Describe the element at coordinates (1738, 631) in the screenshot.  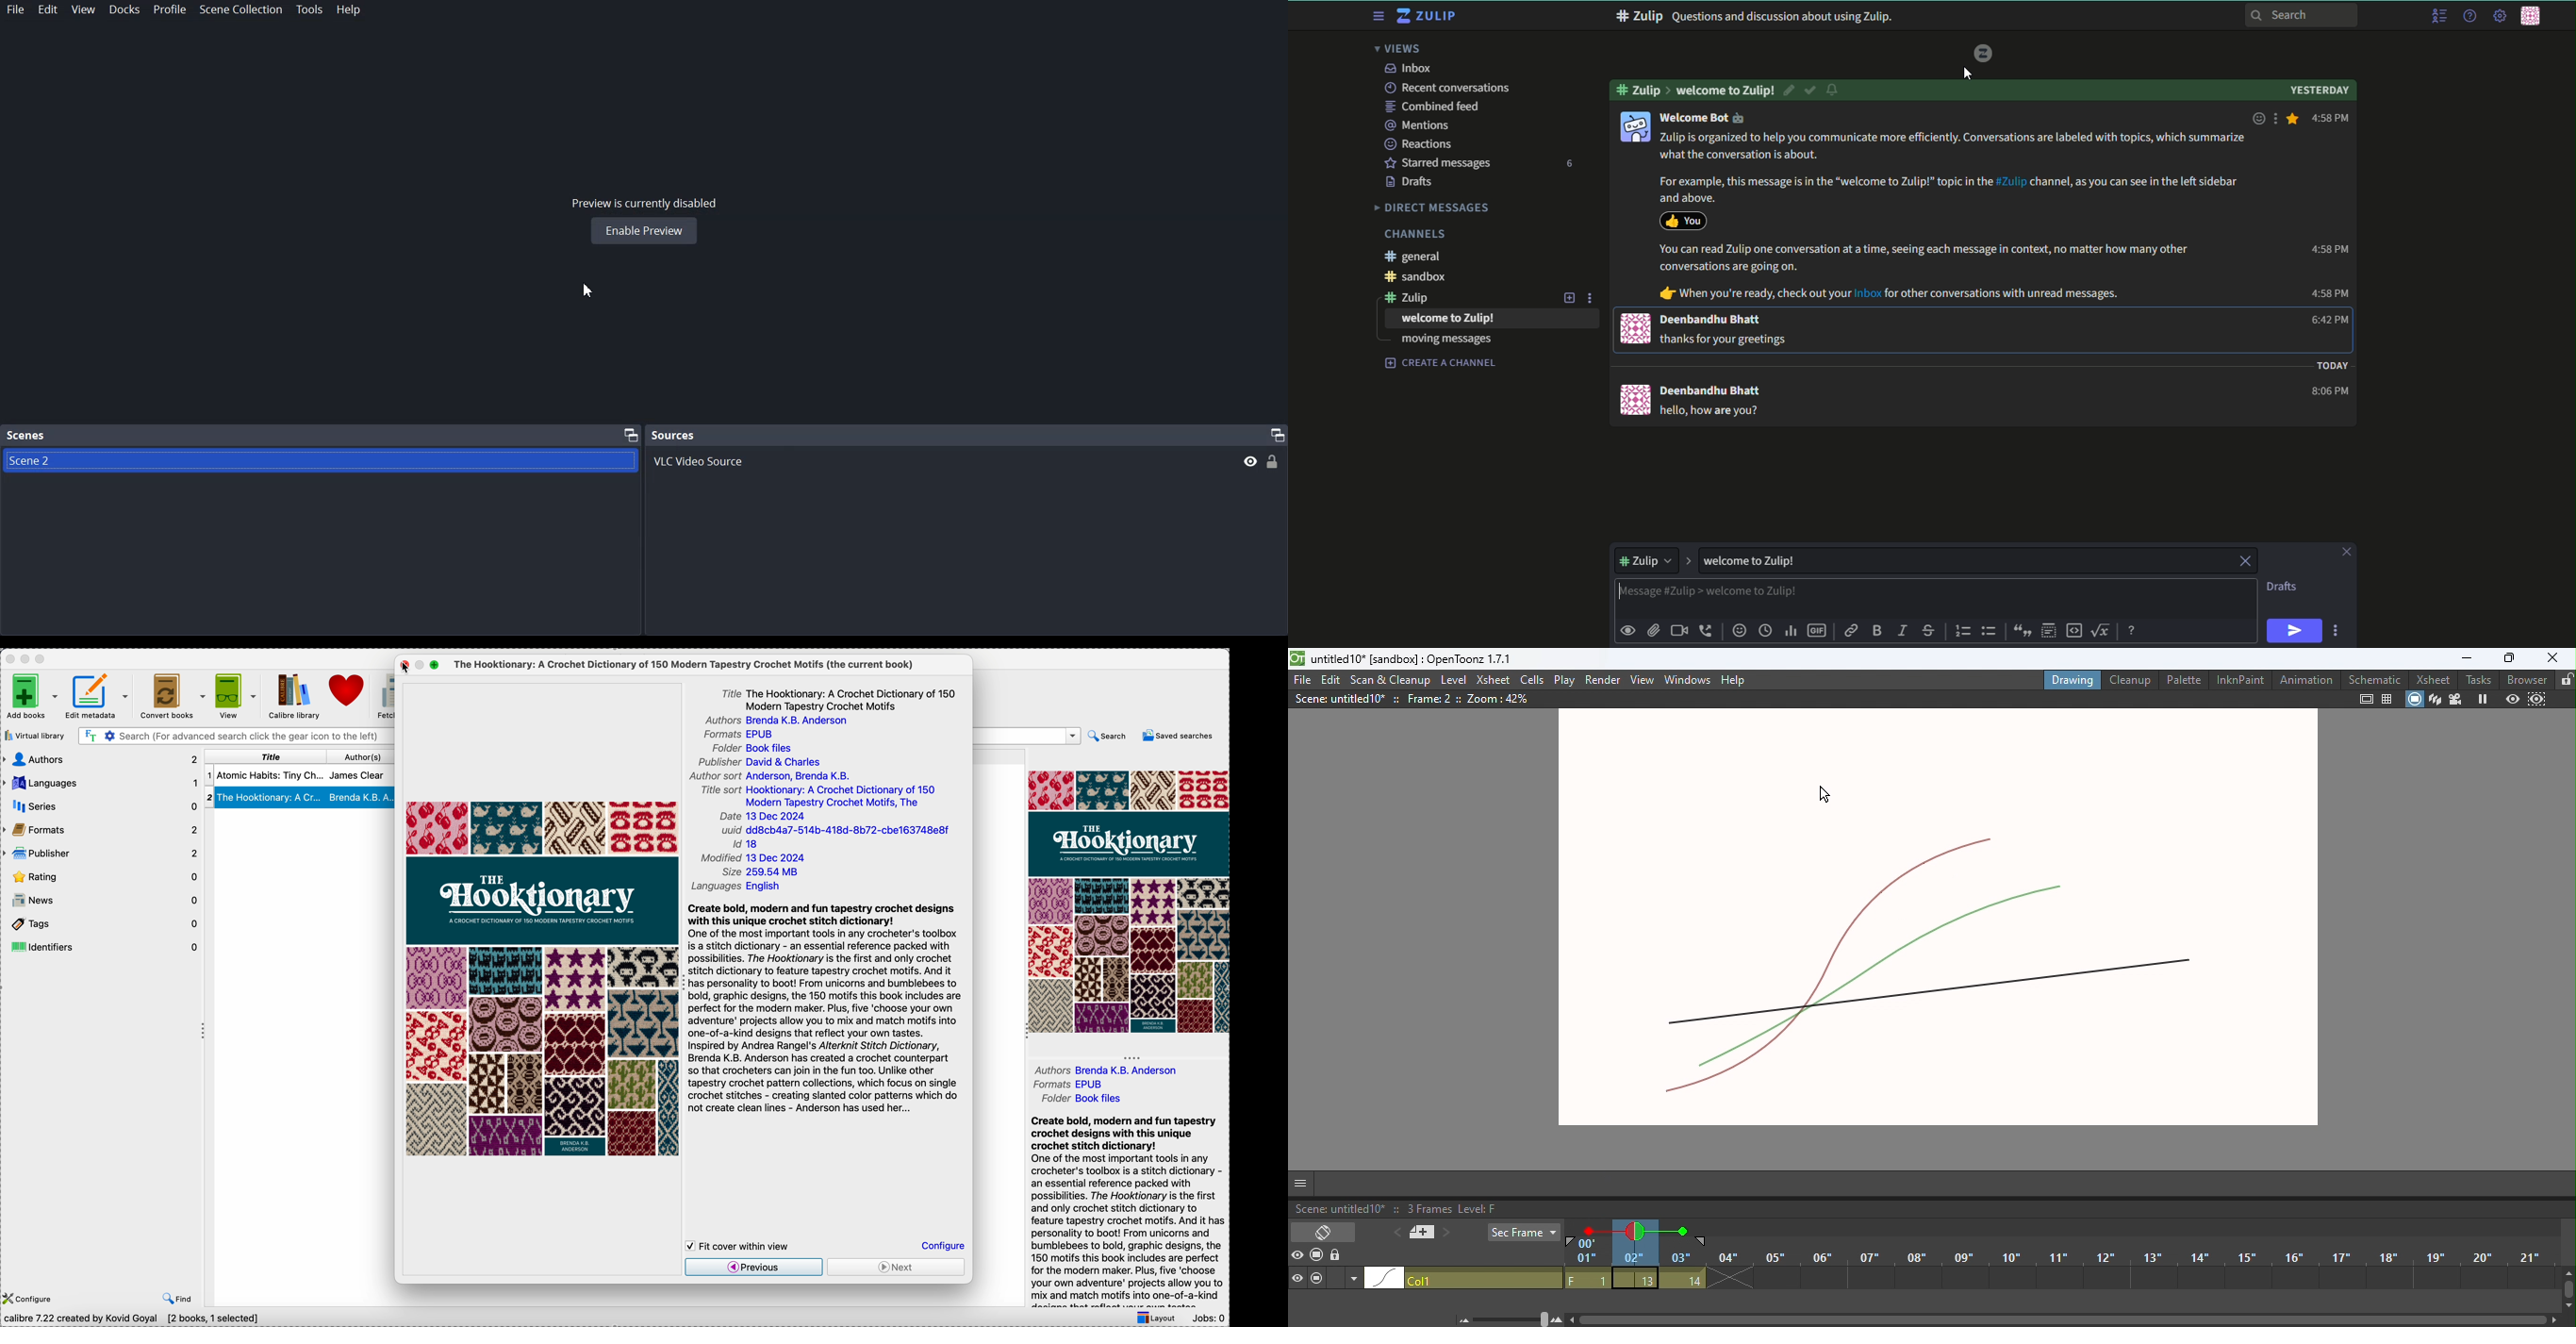
I see `add emoji` at that location.